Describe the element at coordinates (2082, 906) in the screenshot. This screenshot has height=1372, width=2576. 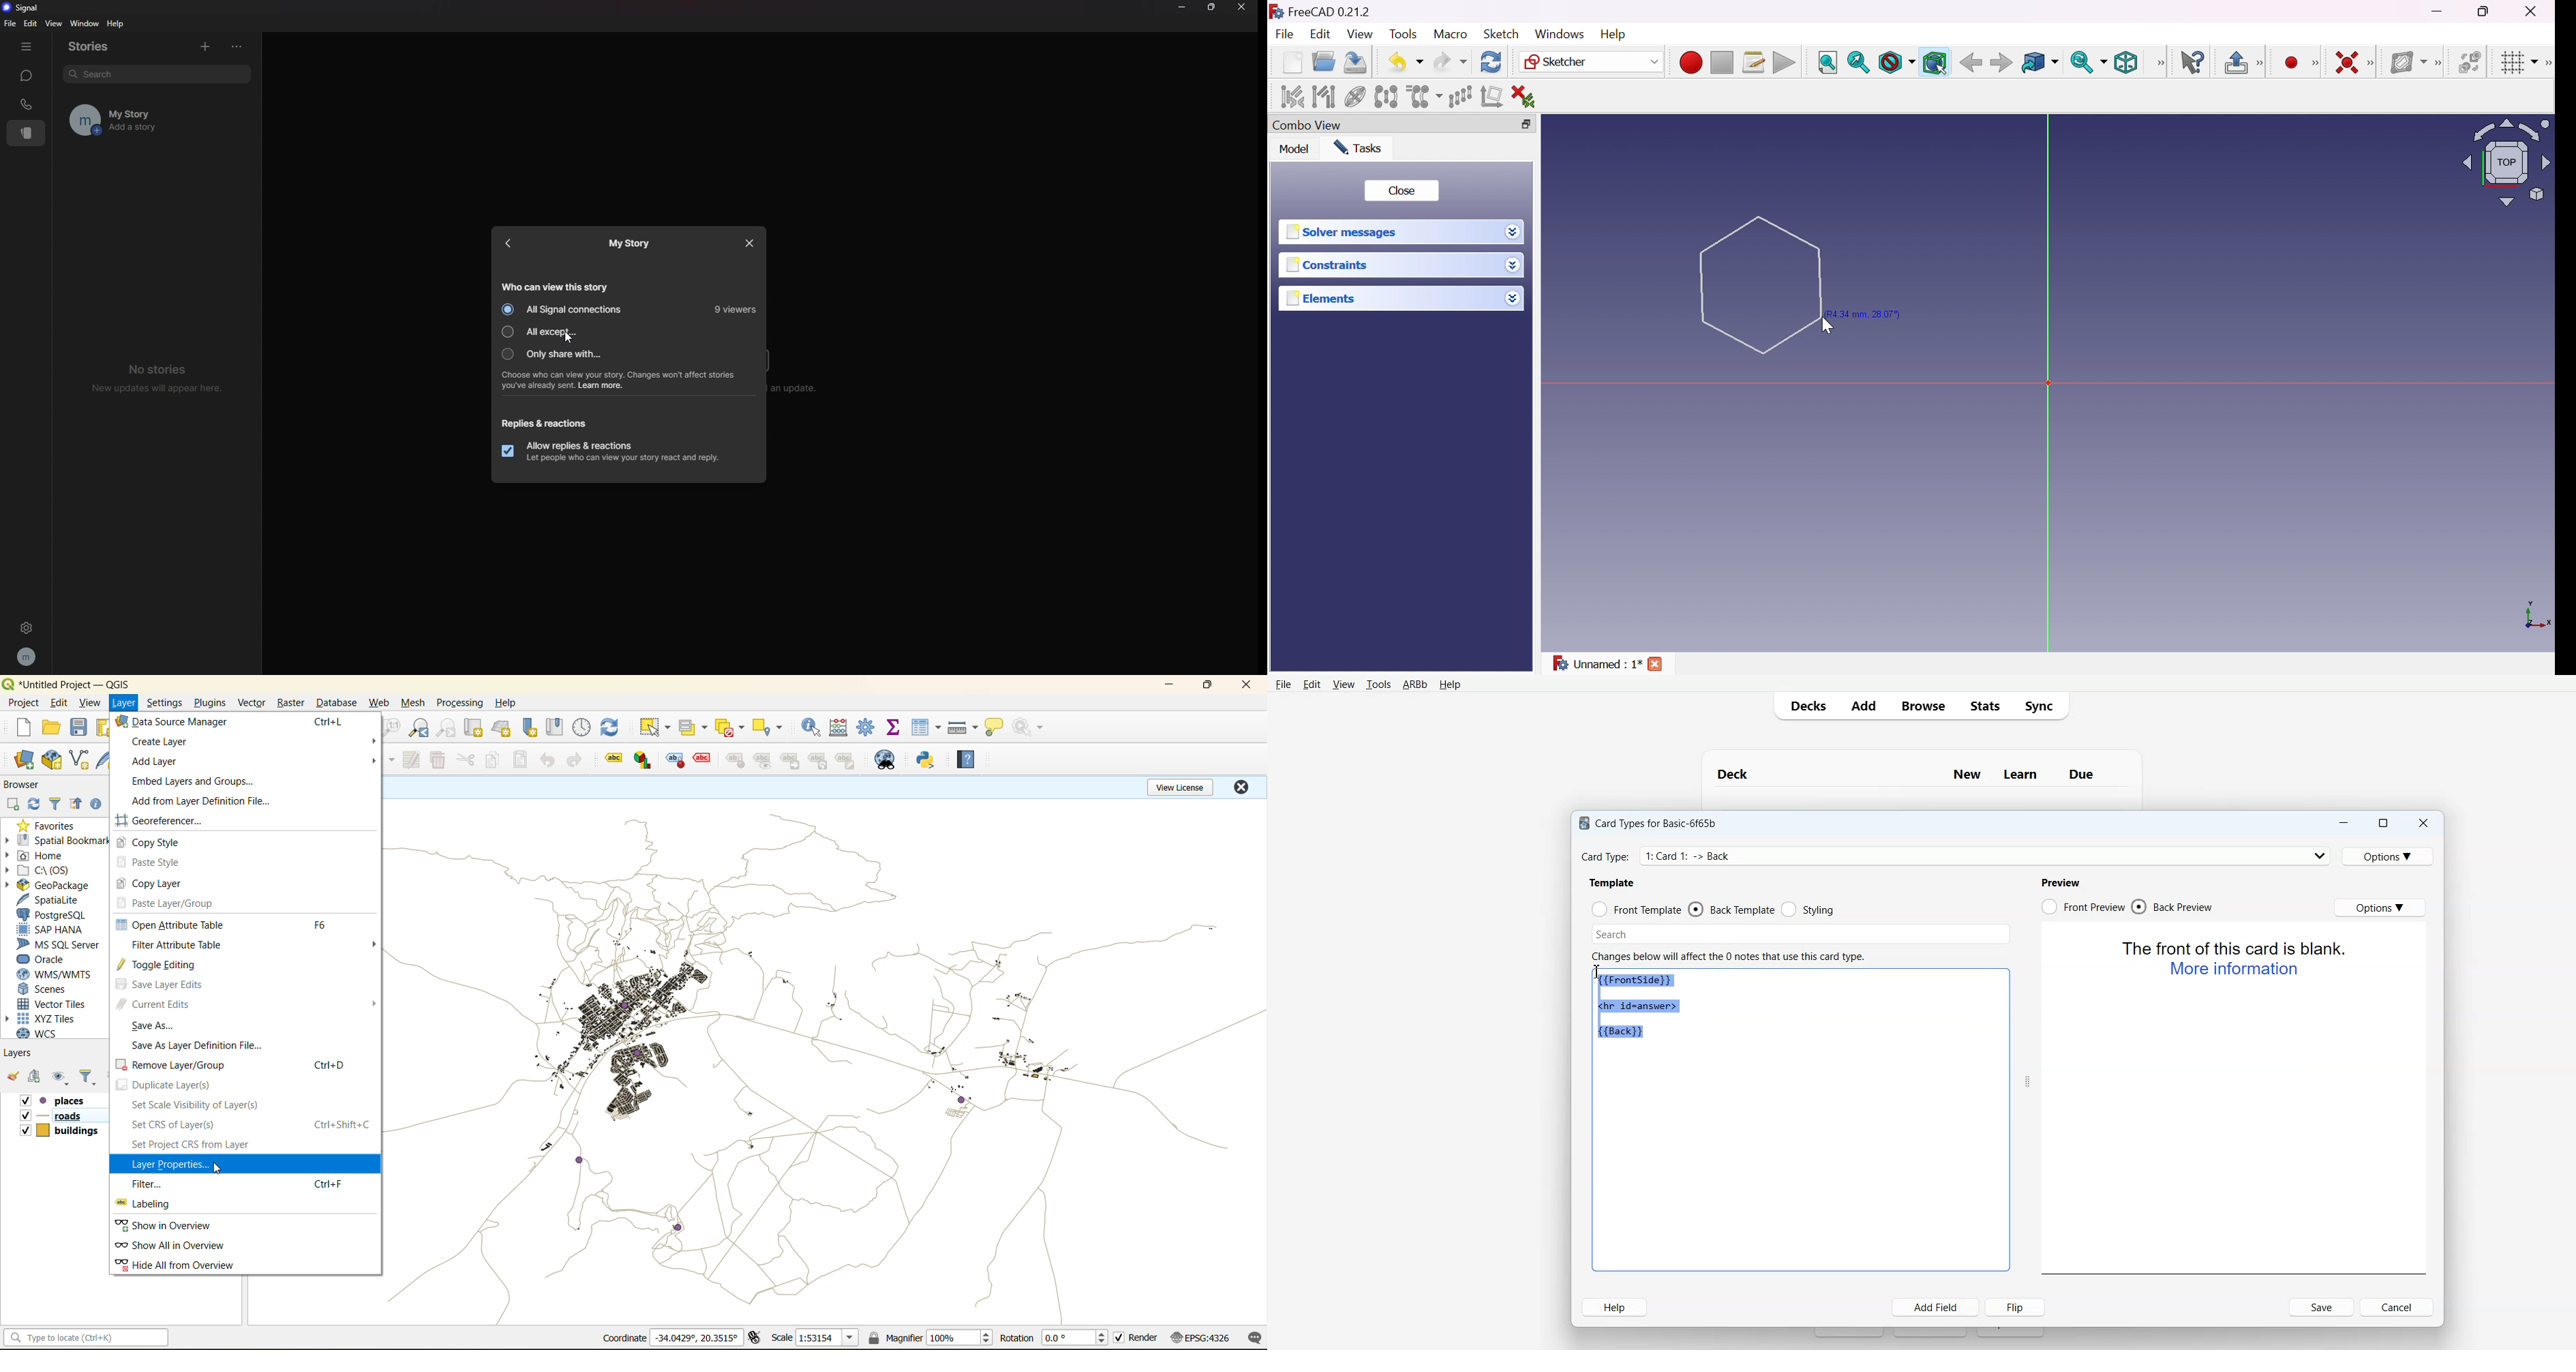
I see `Front Preview` at that location.